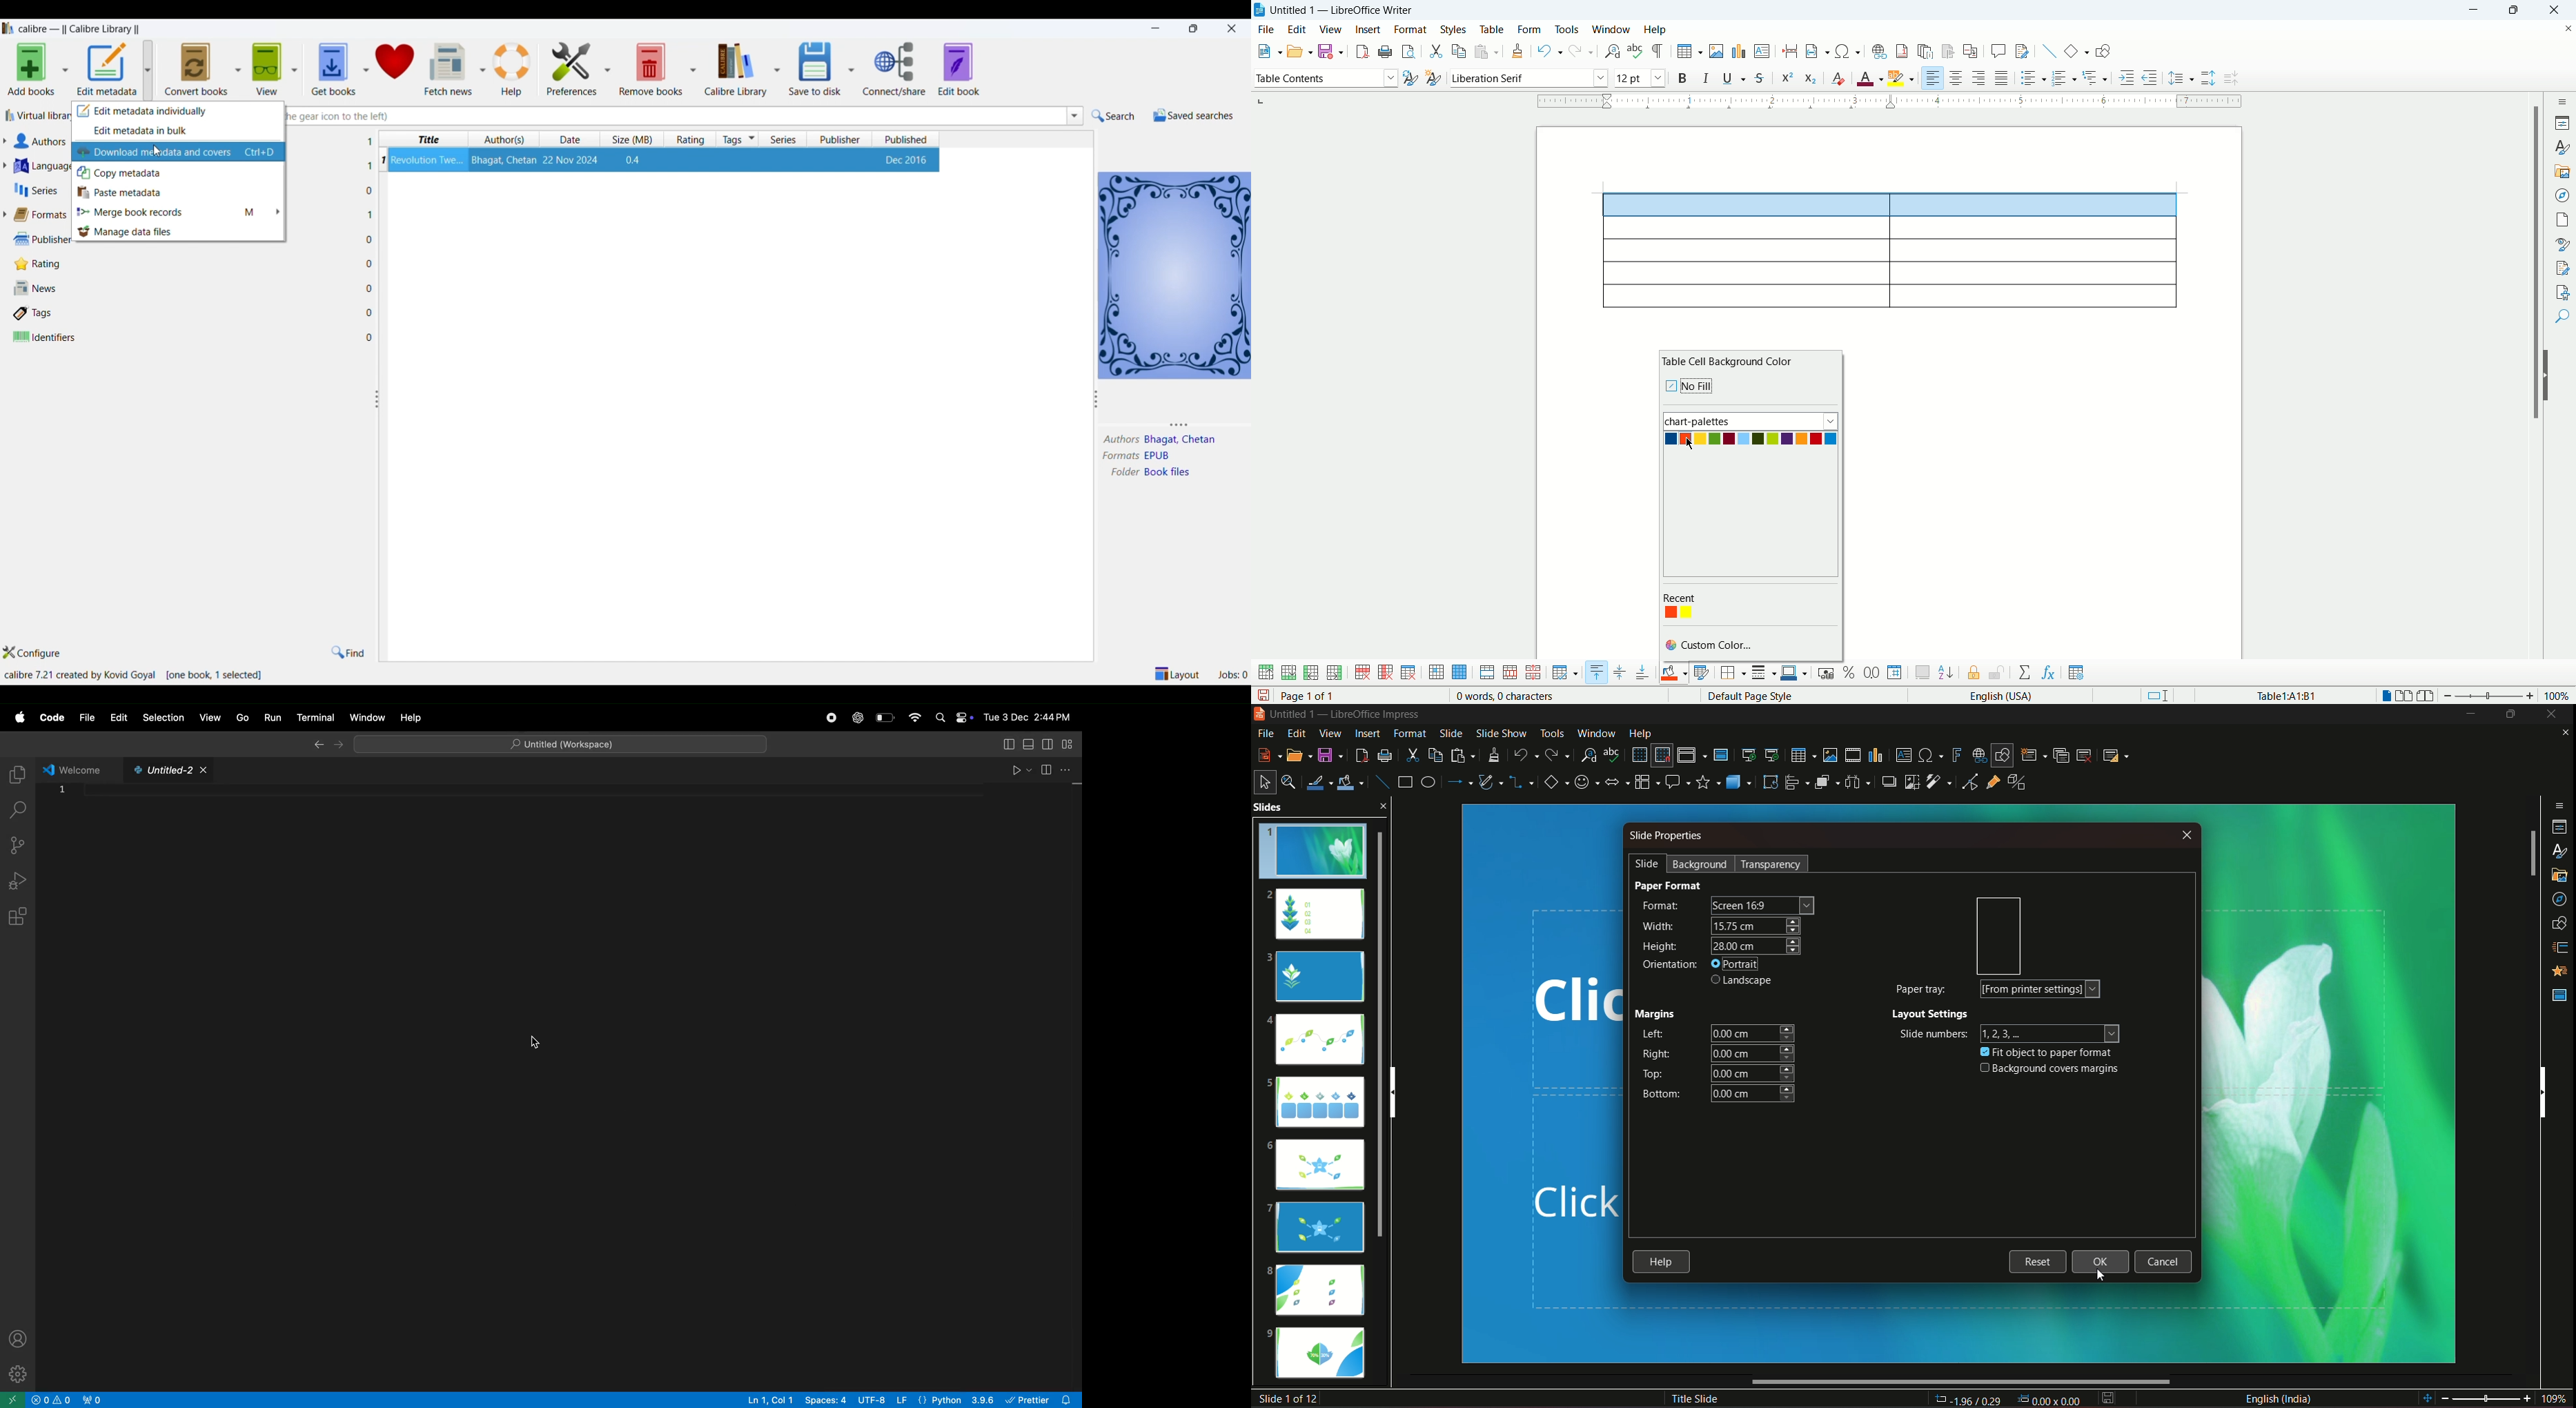 The image size is (2576, 1428). What do you see at coordinates (181, 173) in the screenshot?
I see `copy metadata` at bounding box center [181, 173].